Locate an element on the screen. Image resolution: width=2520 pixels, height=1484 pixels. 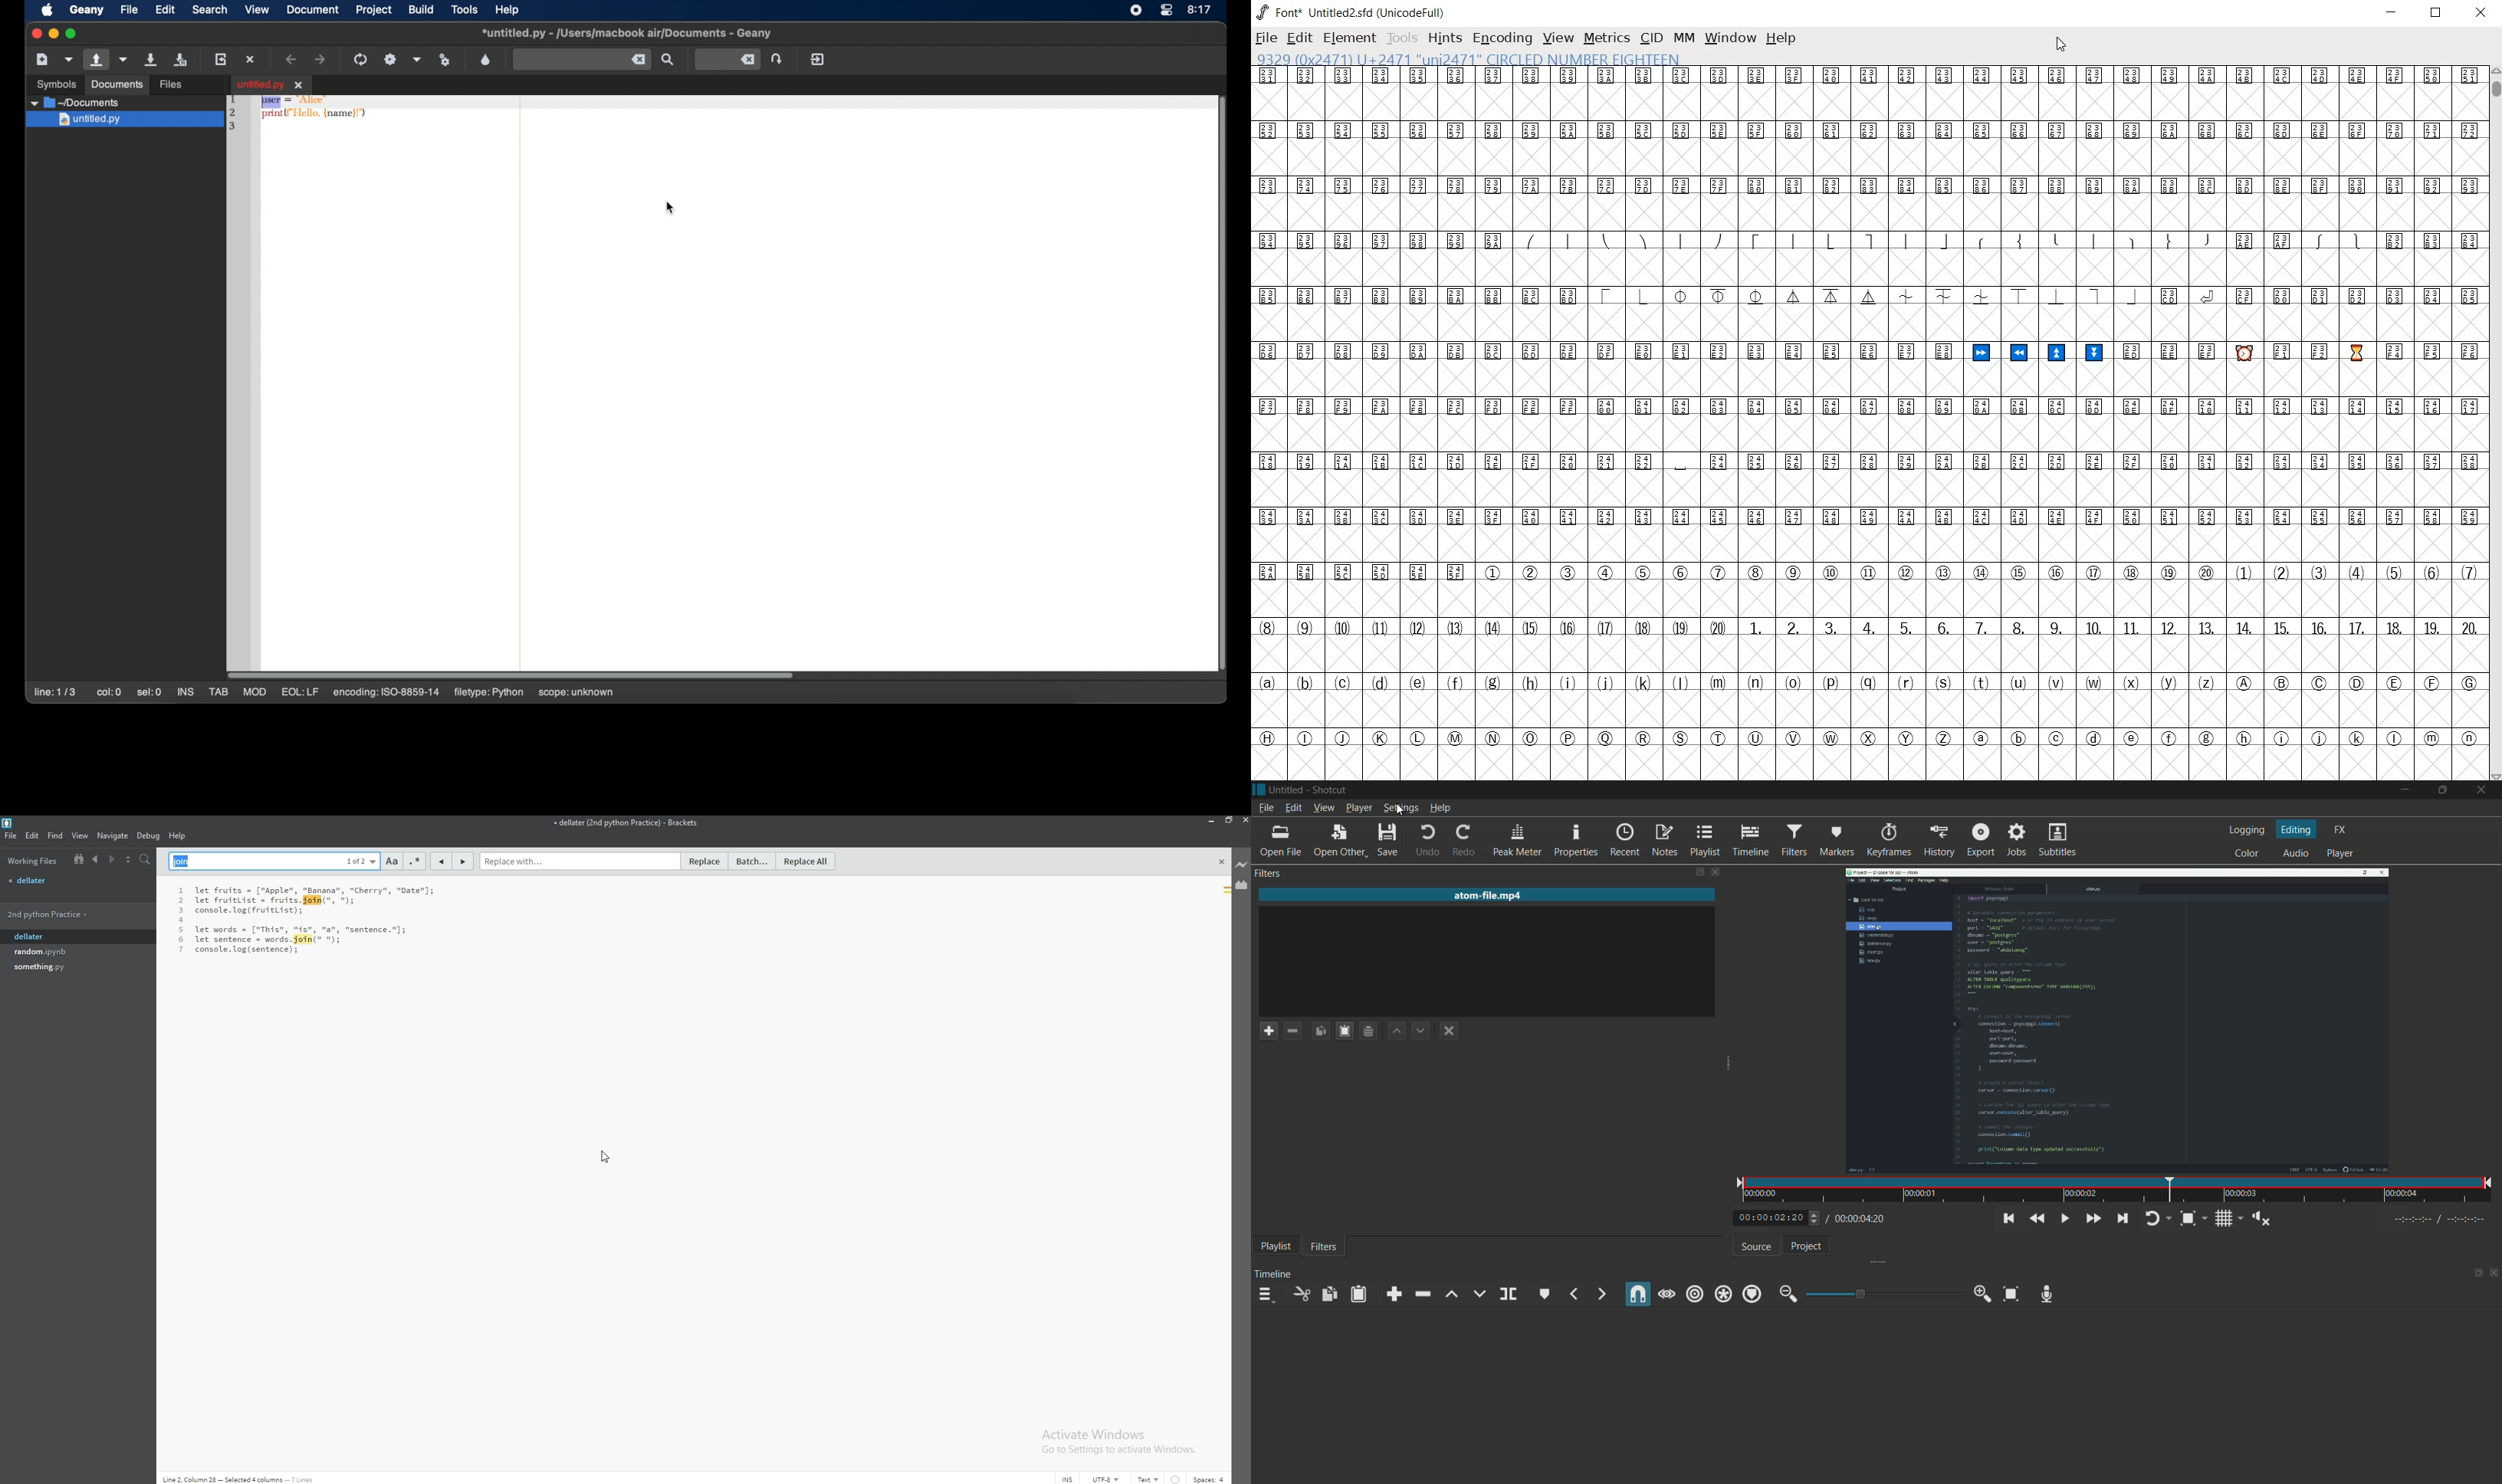
indent is located at coordinates (1175, 1479).